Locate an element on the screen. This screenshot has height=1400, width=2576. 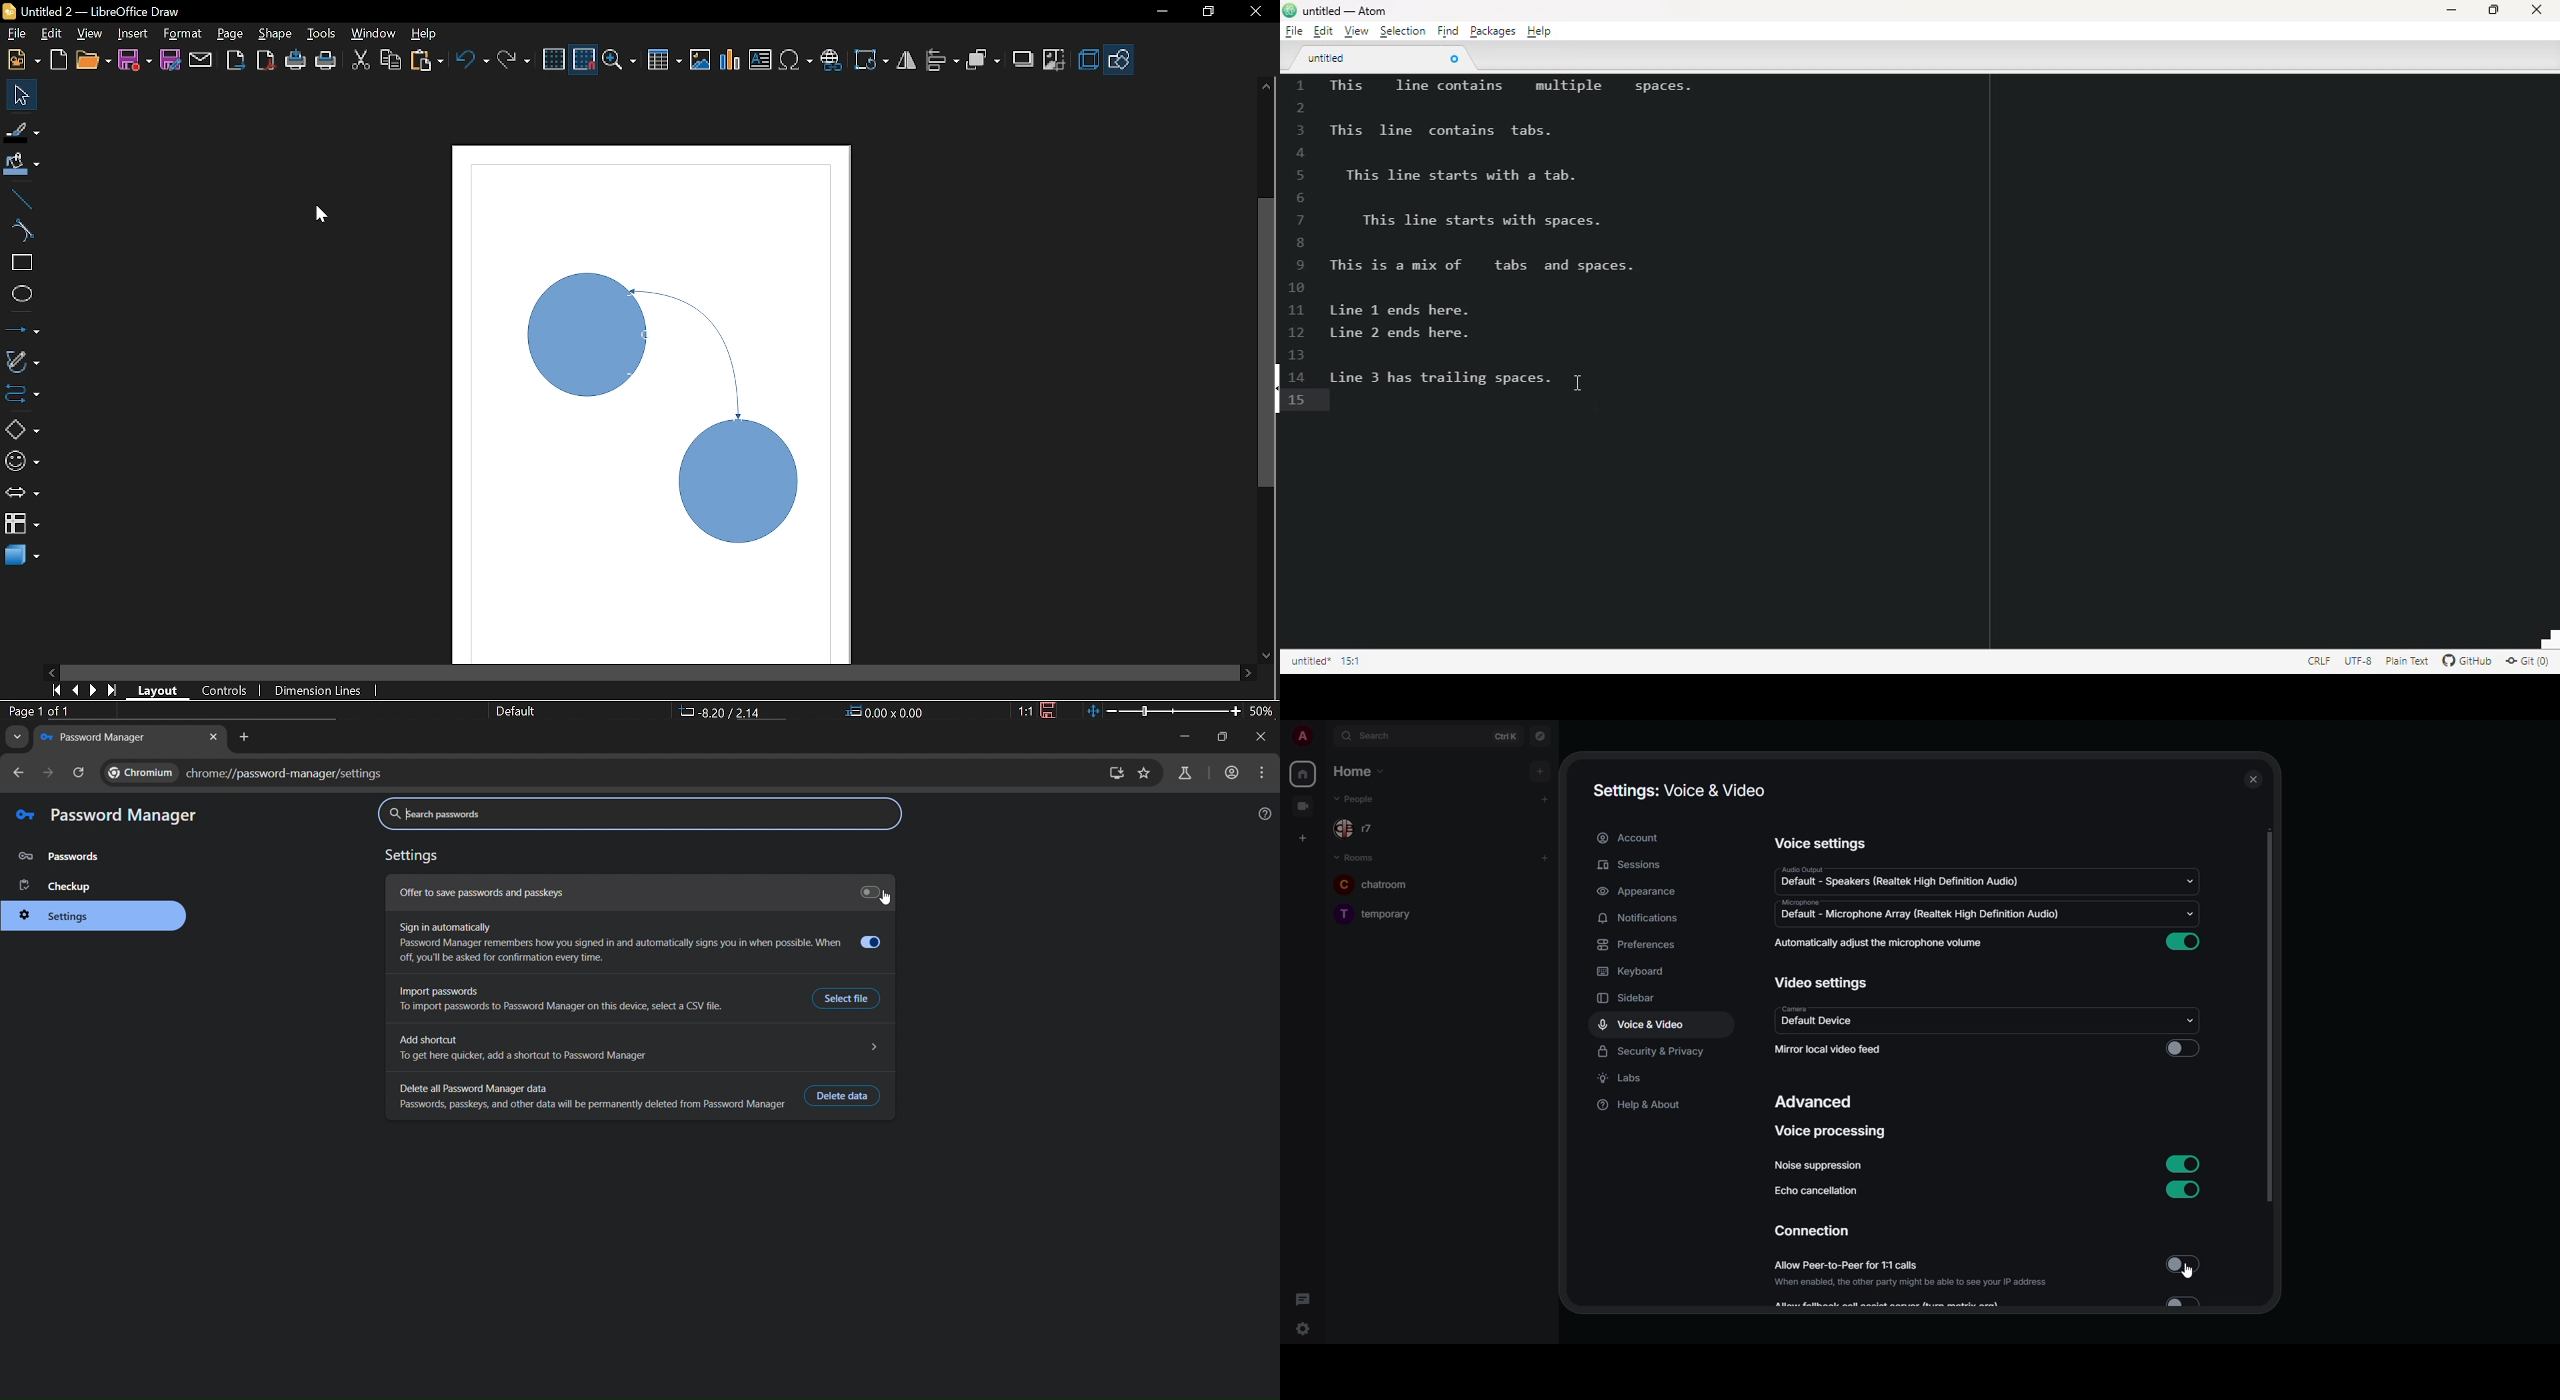
help is located at coordinates (1540, 31).